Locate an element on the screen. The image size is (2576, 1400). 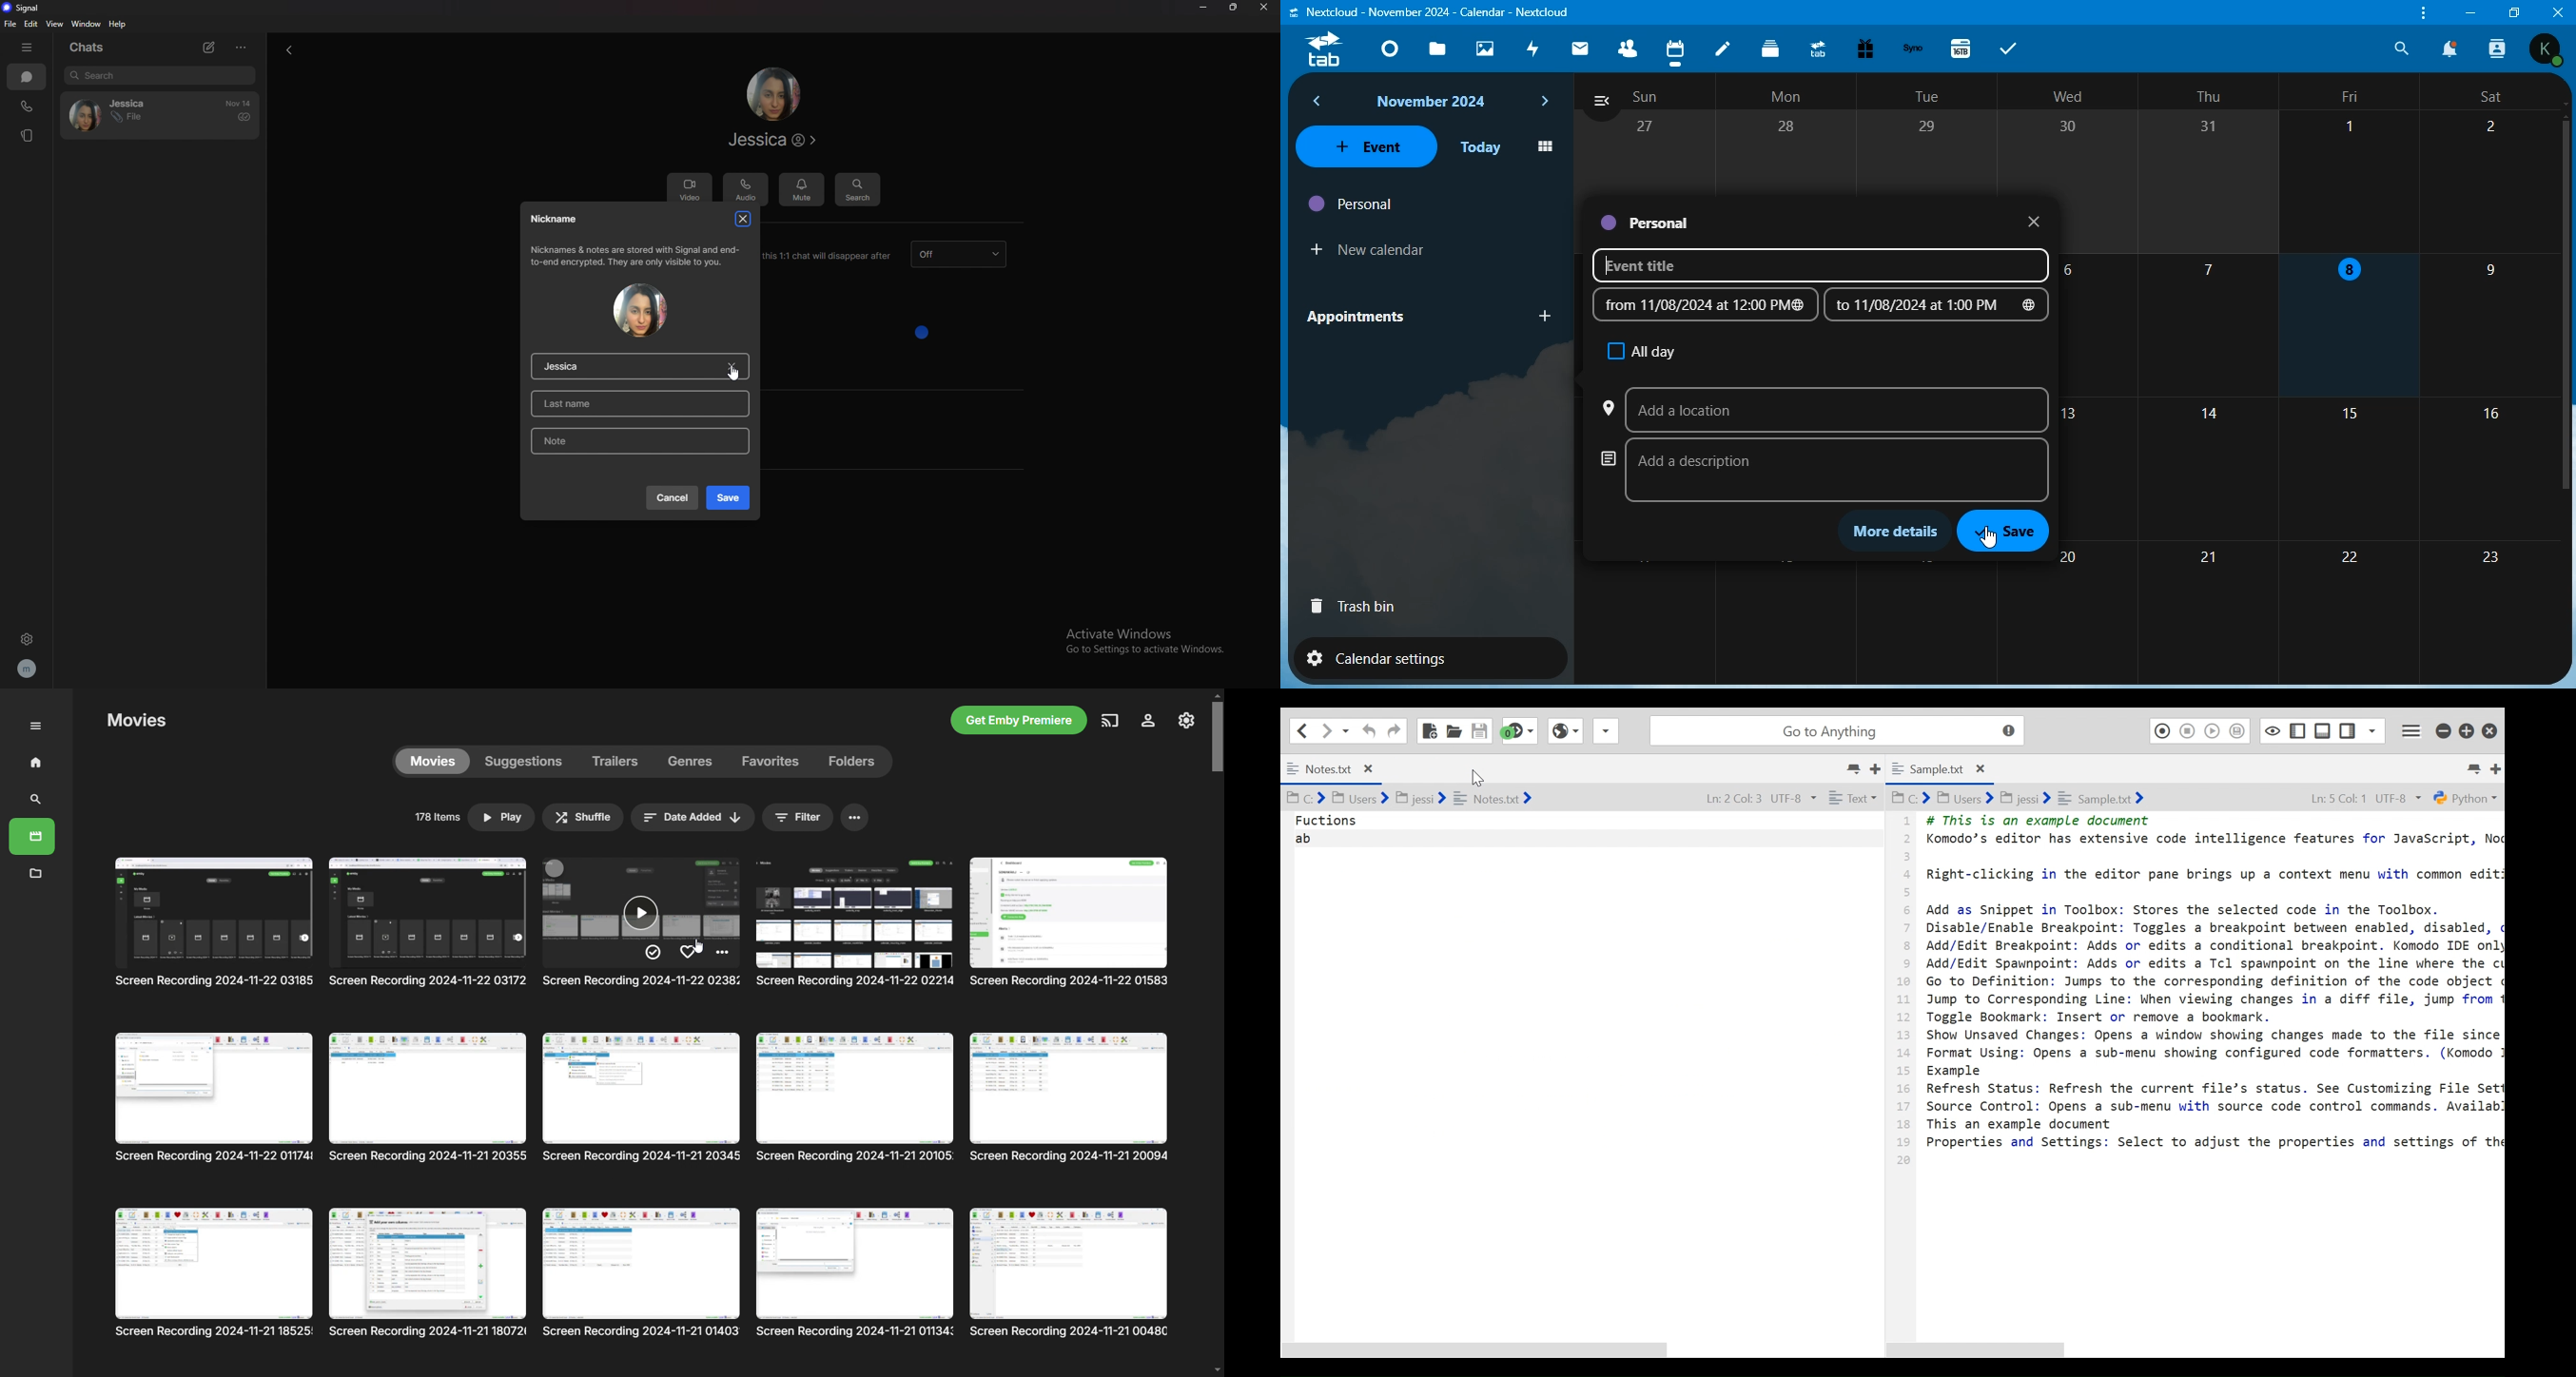
cancel is located at coordinates (672, 497).